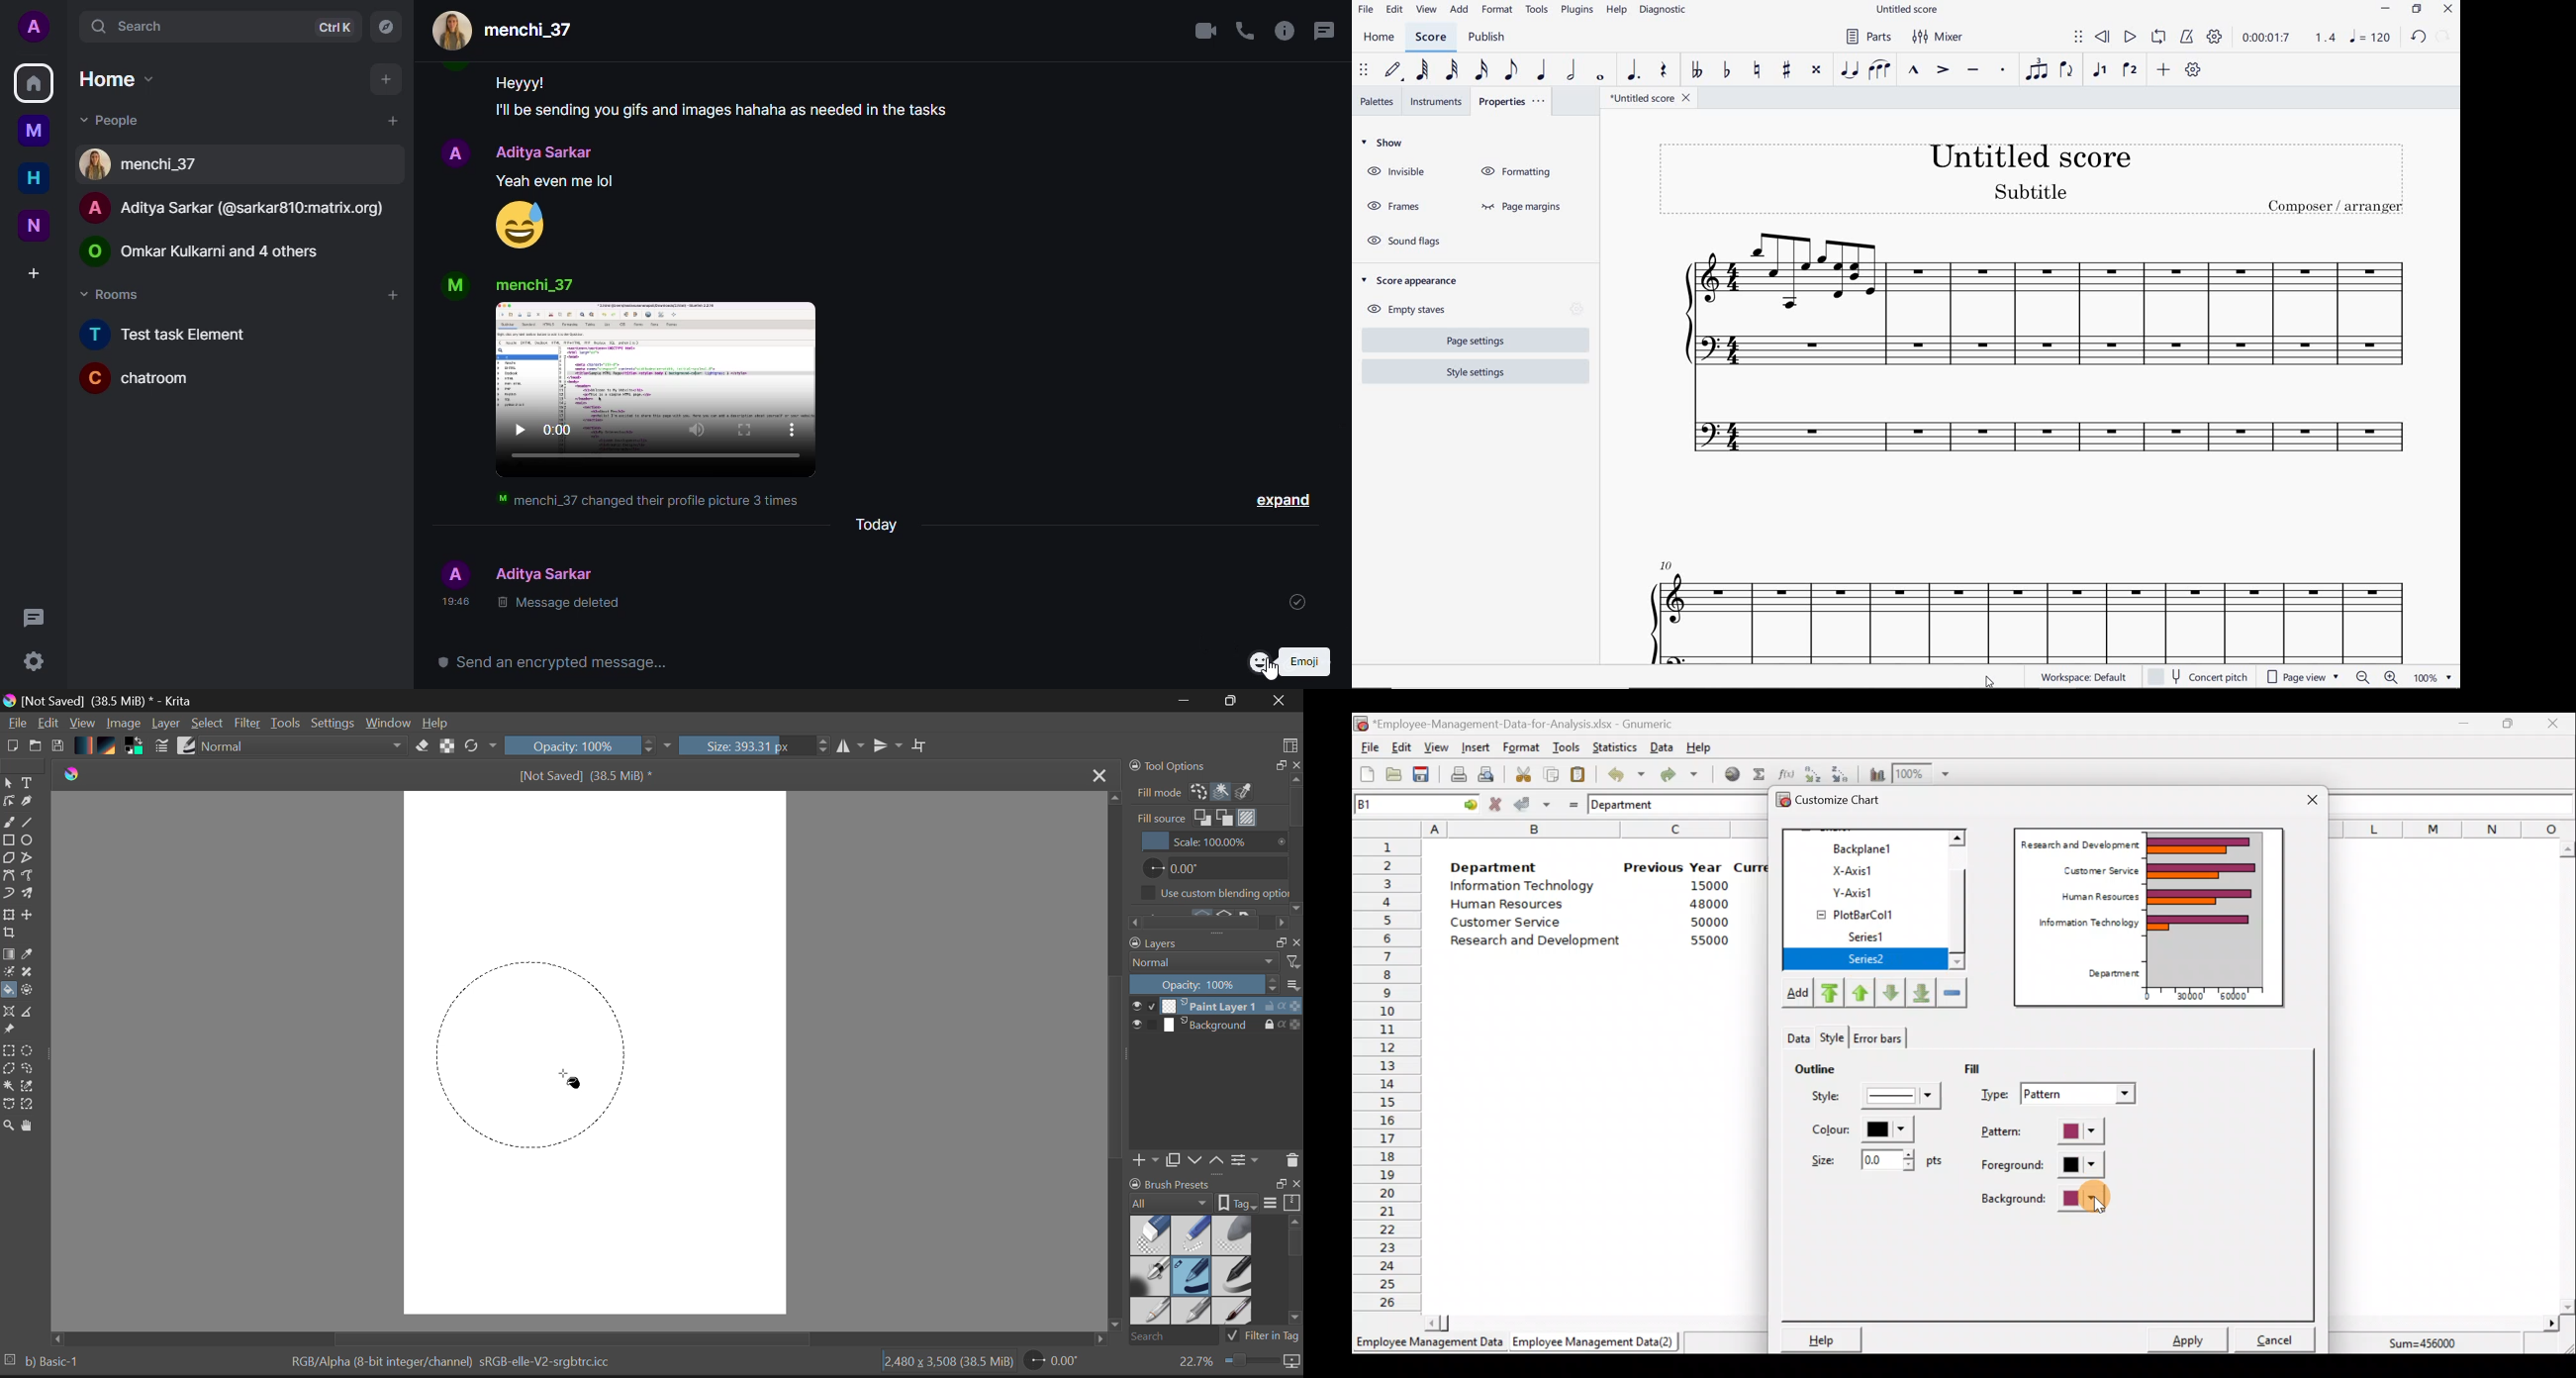  Describe the element at coordinates (1868, 870) in the screenshot. I see `X-axis1` at that location.